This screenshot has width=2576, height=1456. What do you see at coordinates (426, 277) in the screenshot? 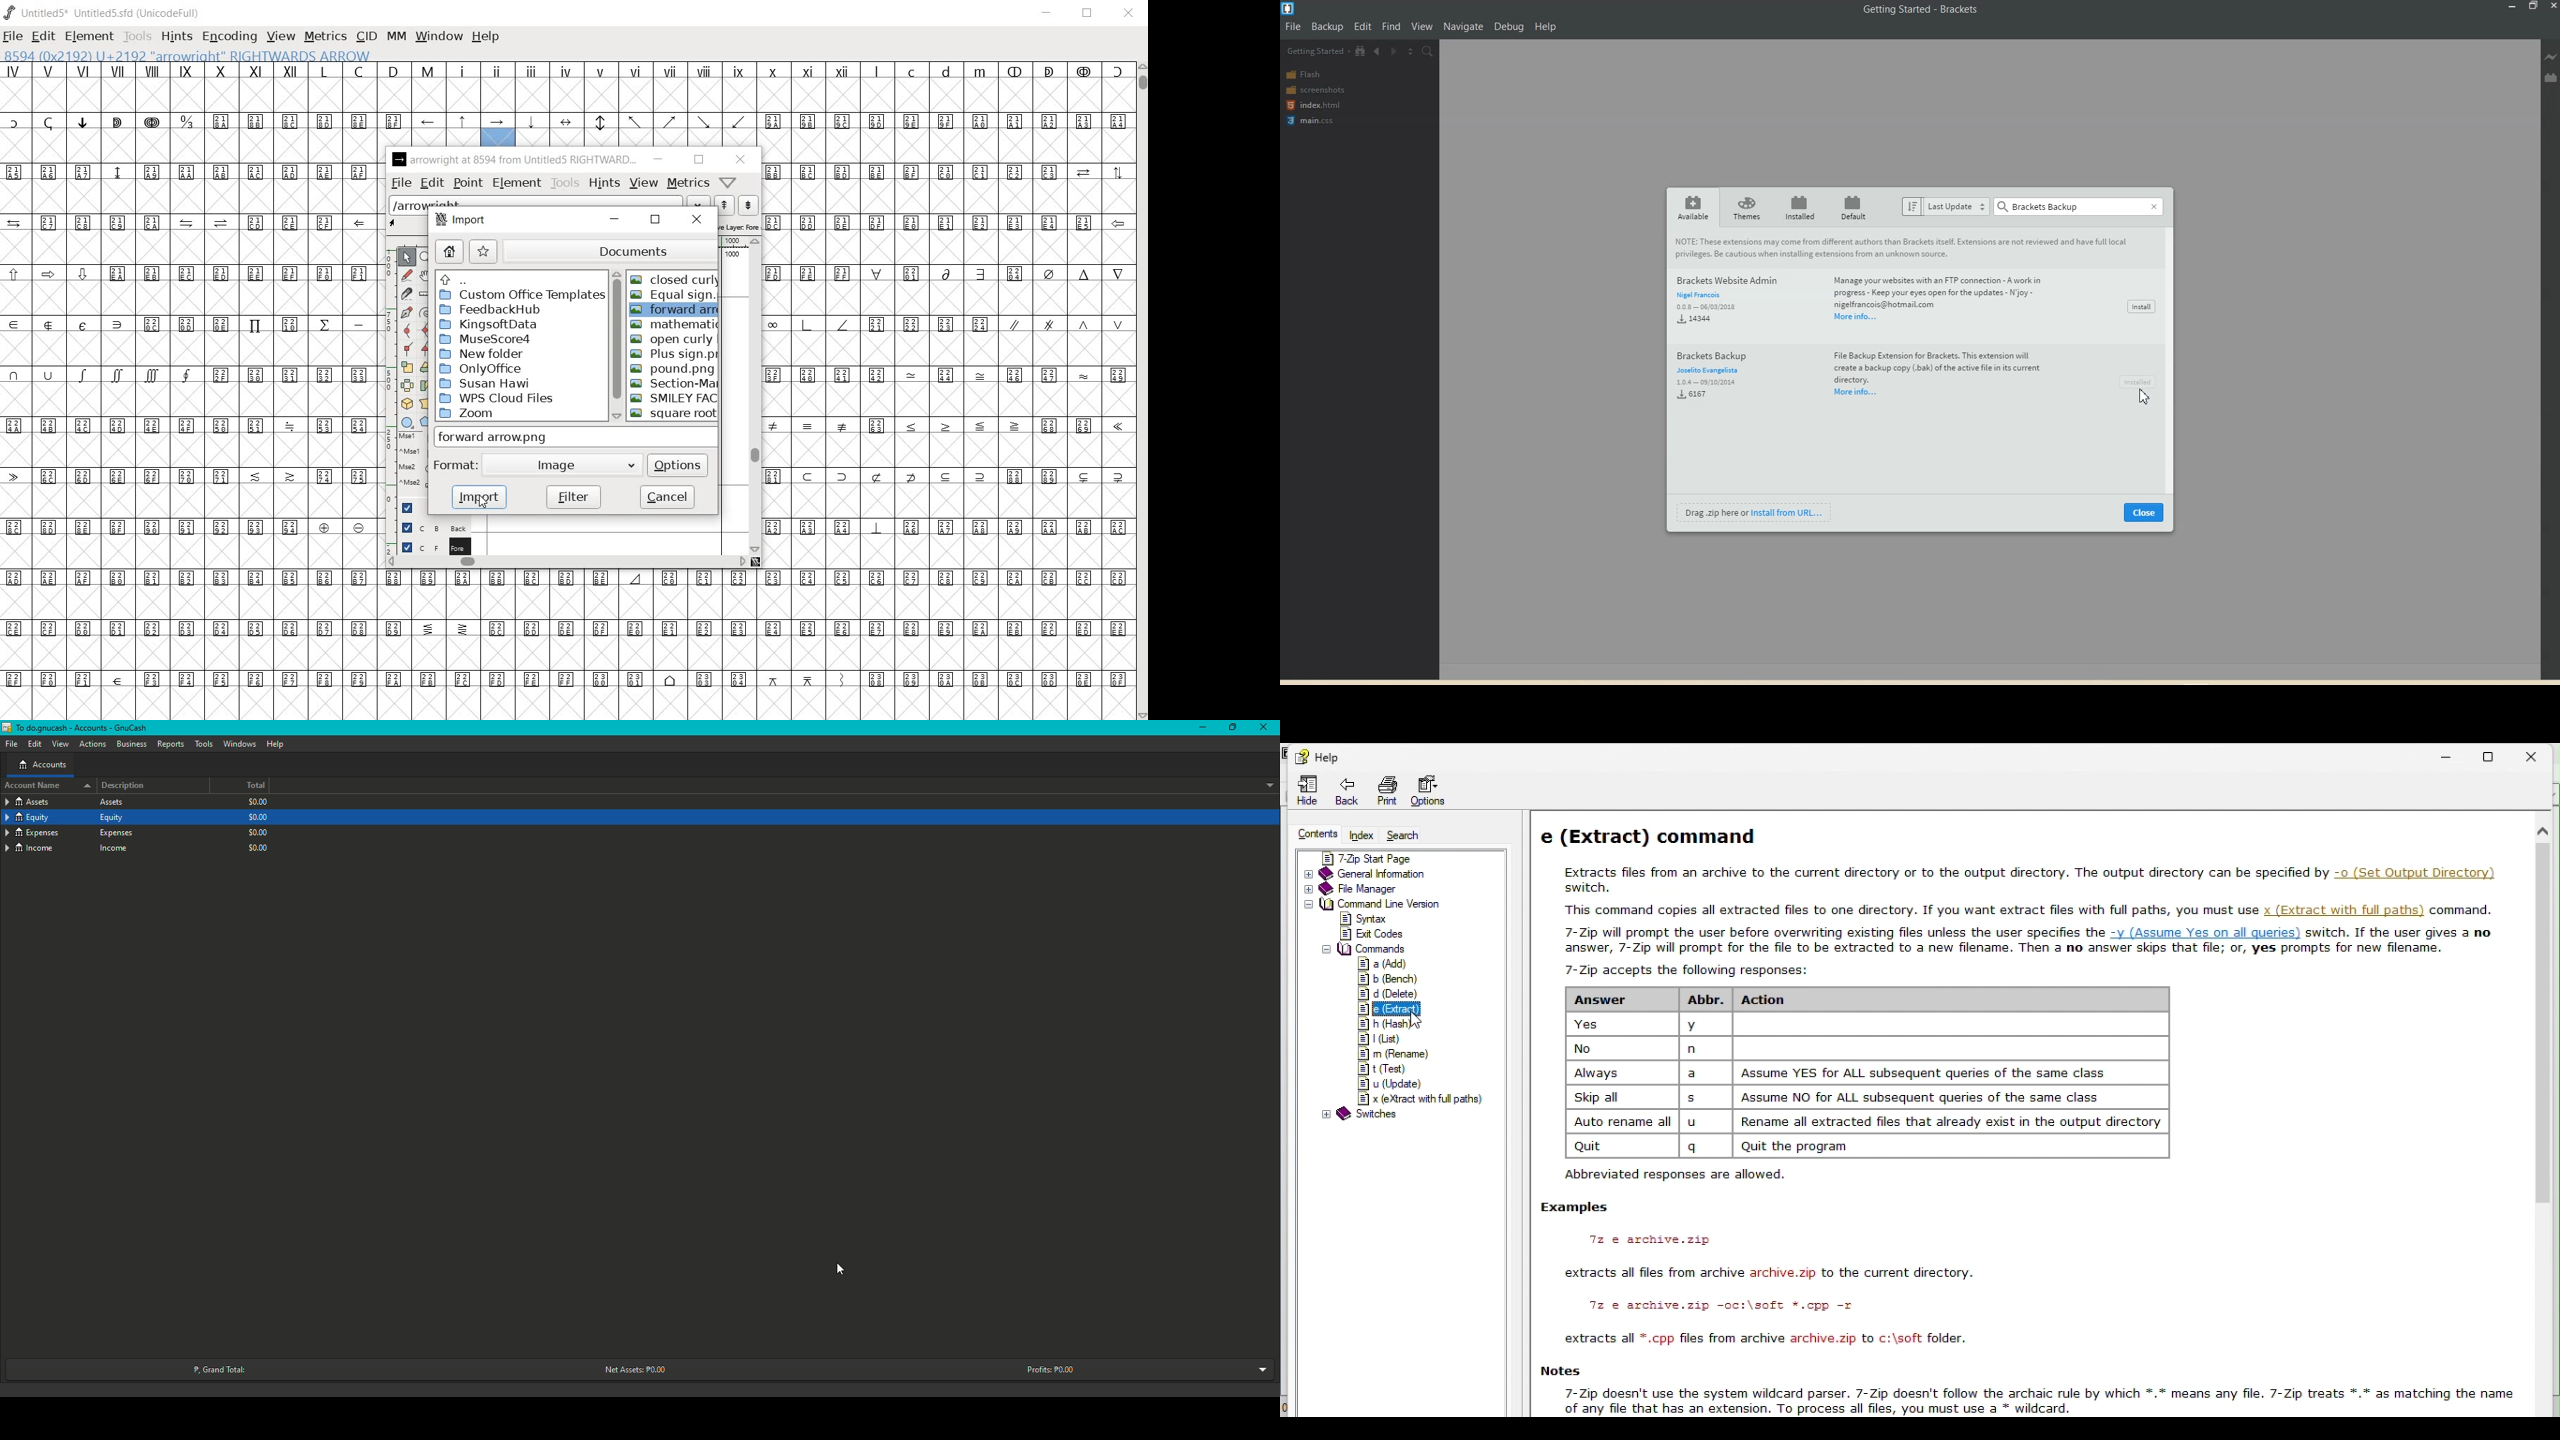
I see `scroll by hand` at bounding box center [426, 277].